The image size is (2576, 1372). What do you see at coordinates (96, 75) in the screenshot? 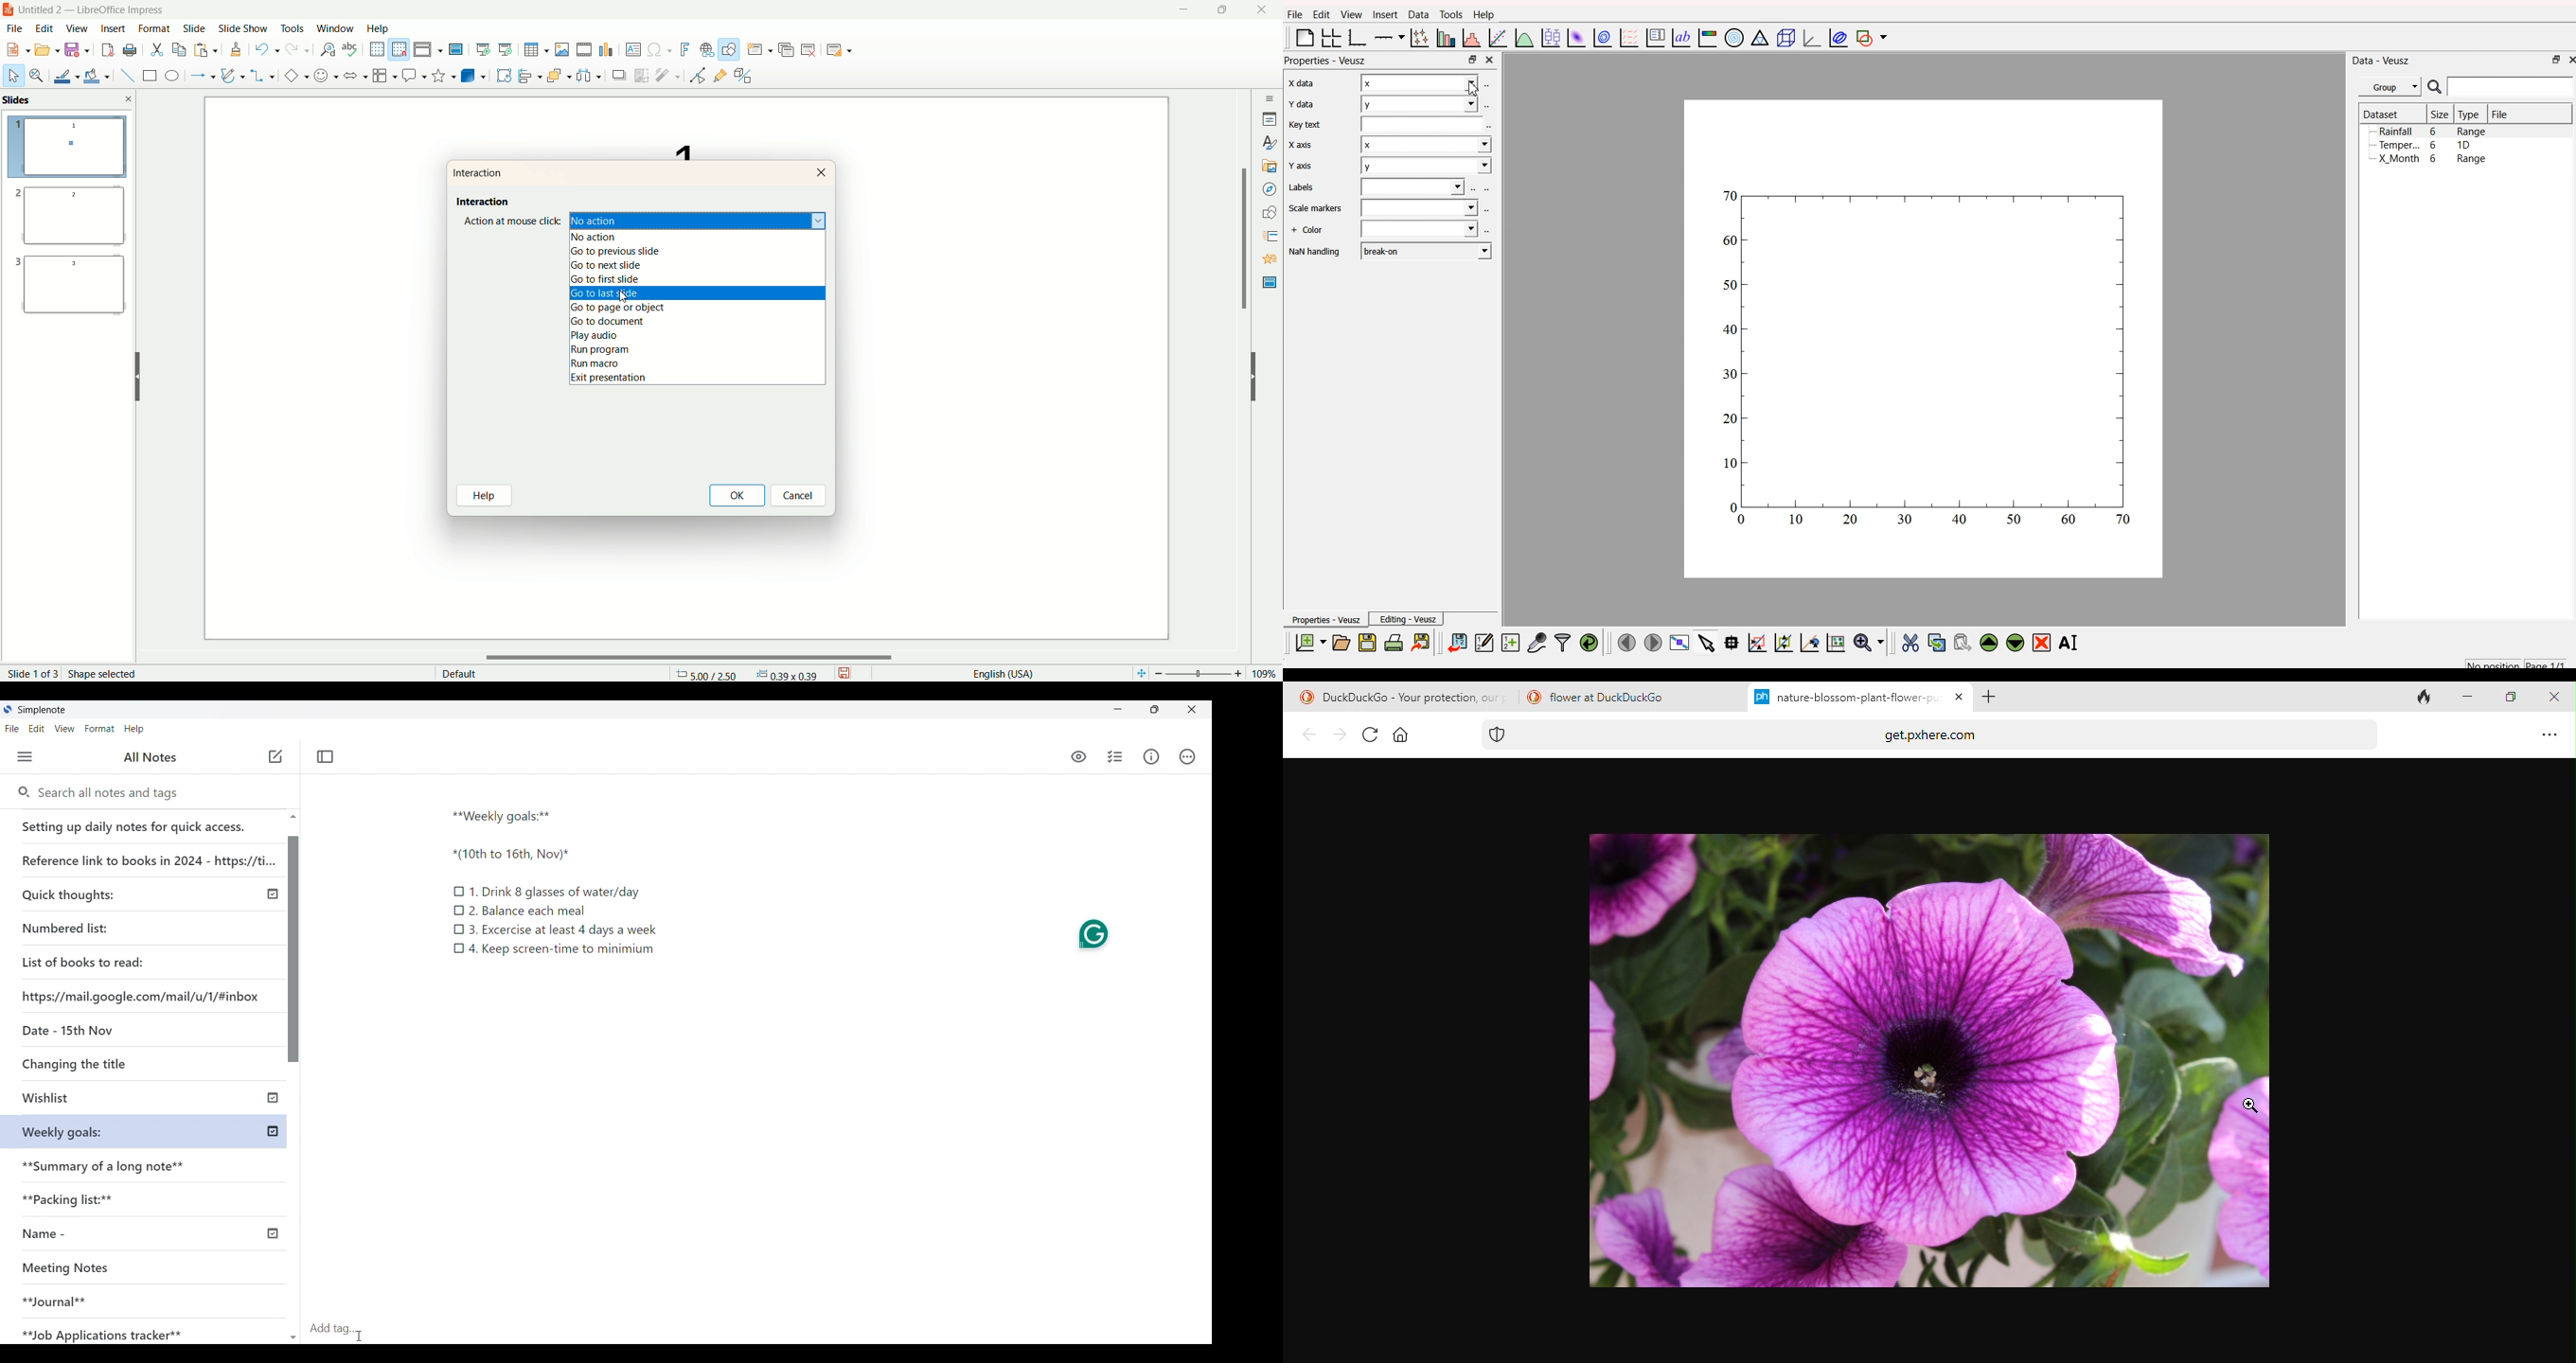
I see `fill color` at bounding box center [96, 75].